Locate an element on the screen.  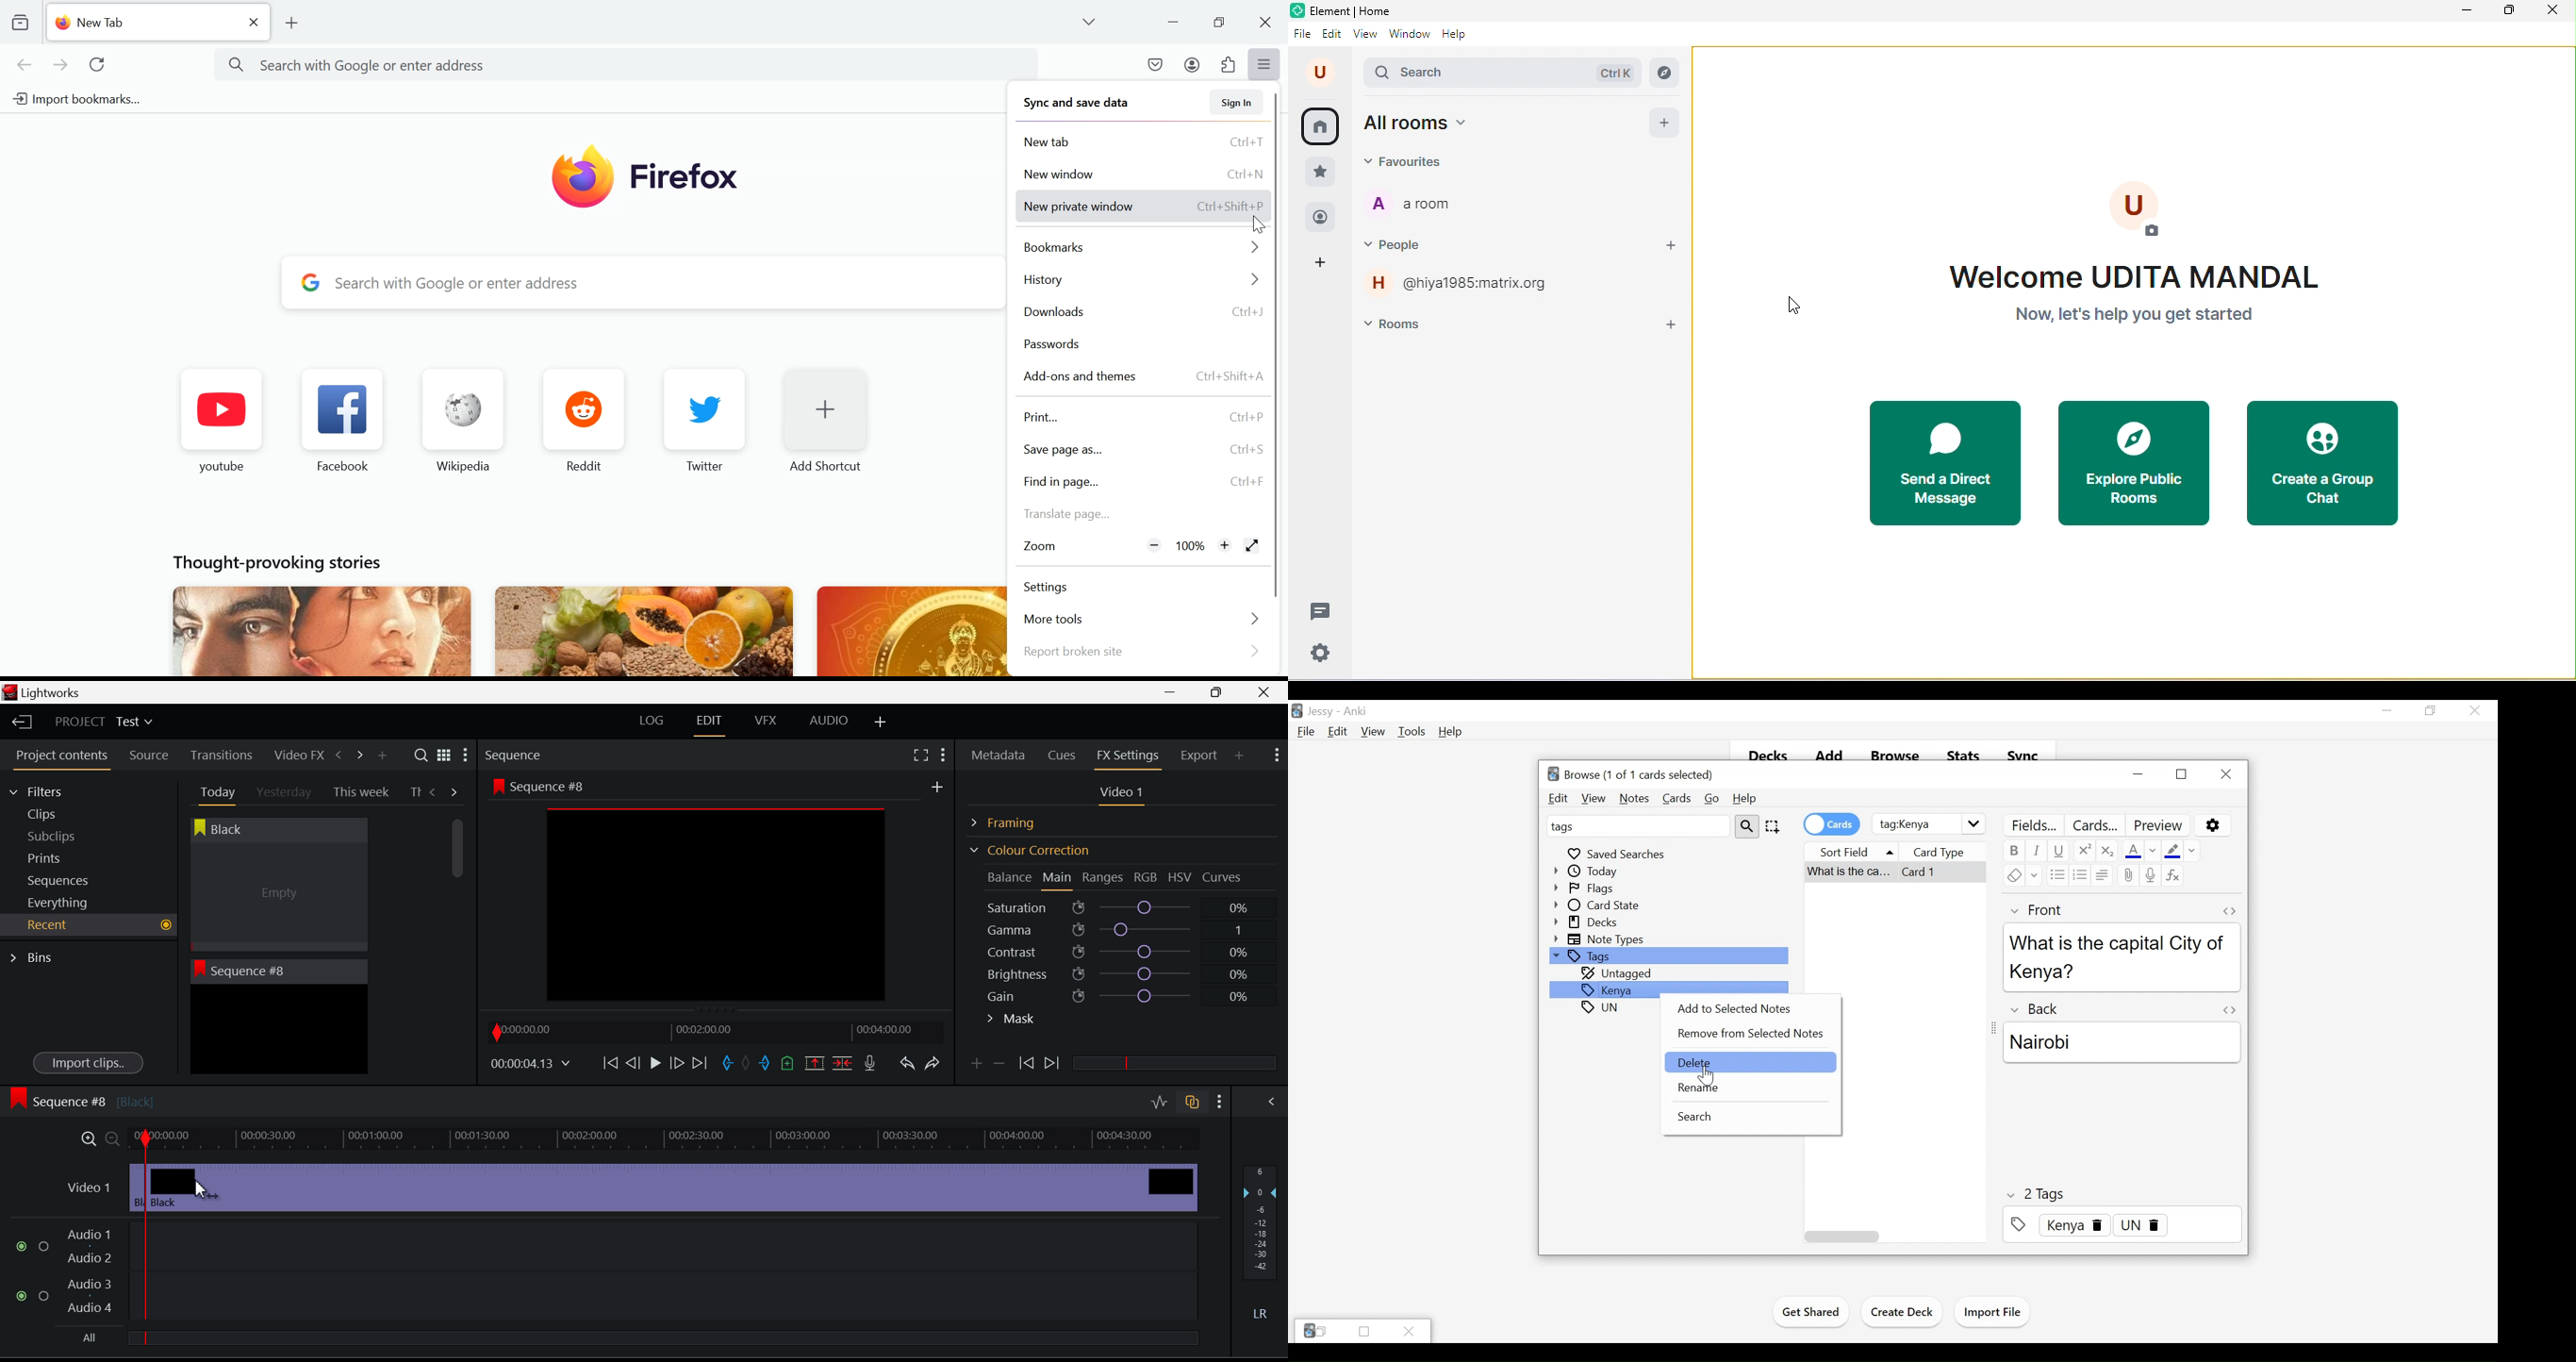
Restore is located at coordinates (1363, 1332).